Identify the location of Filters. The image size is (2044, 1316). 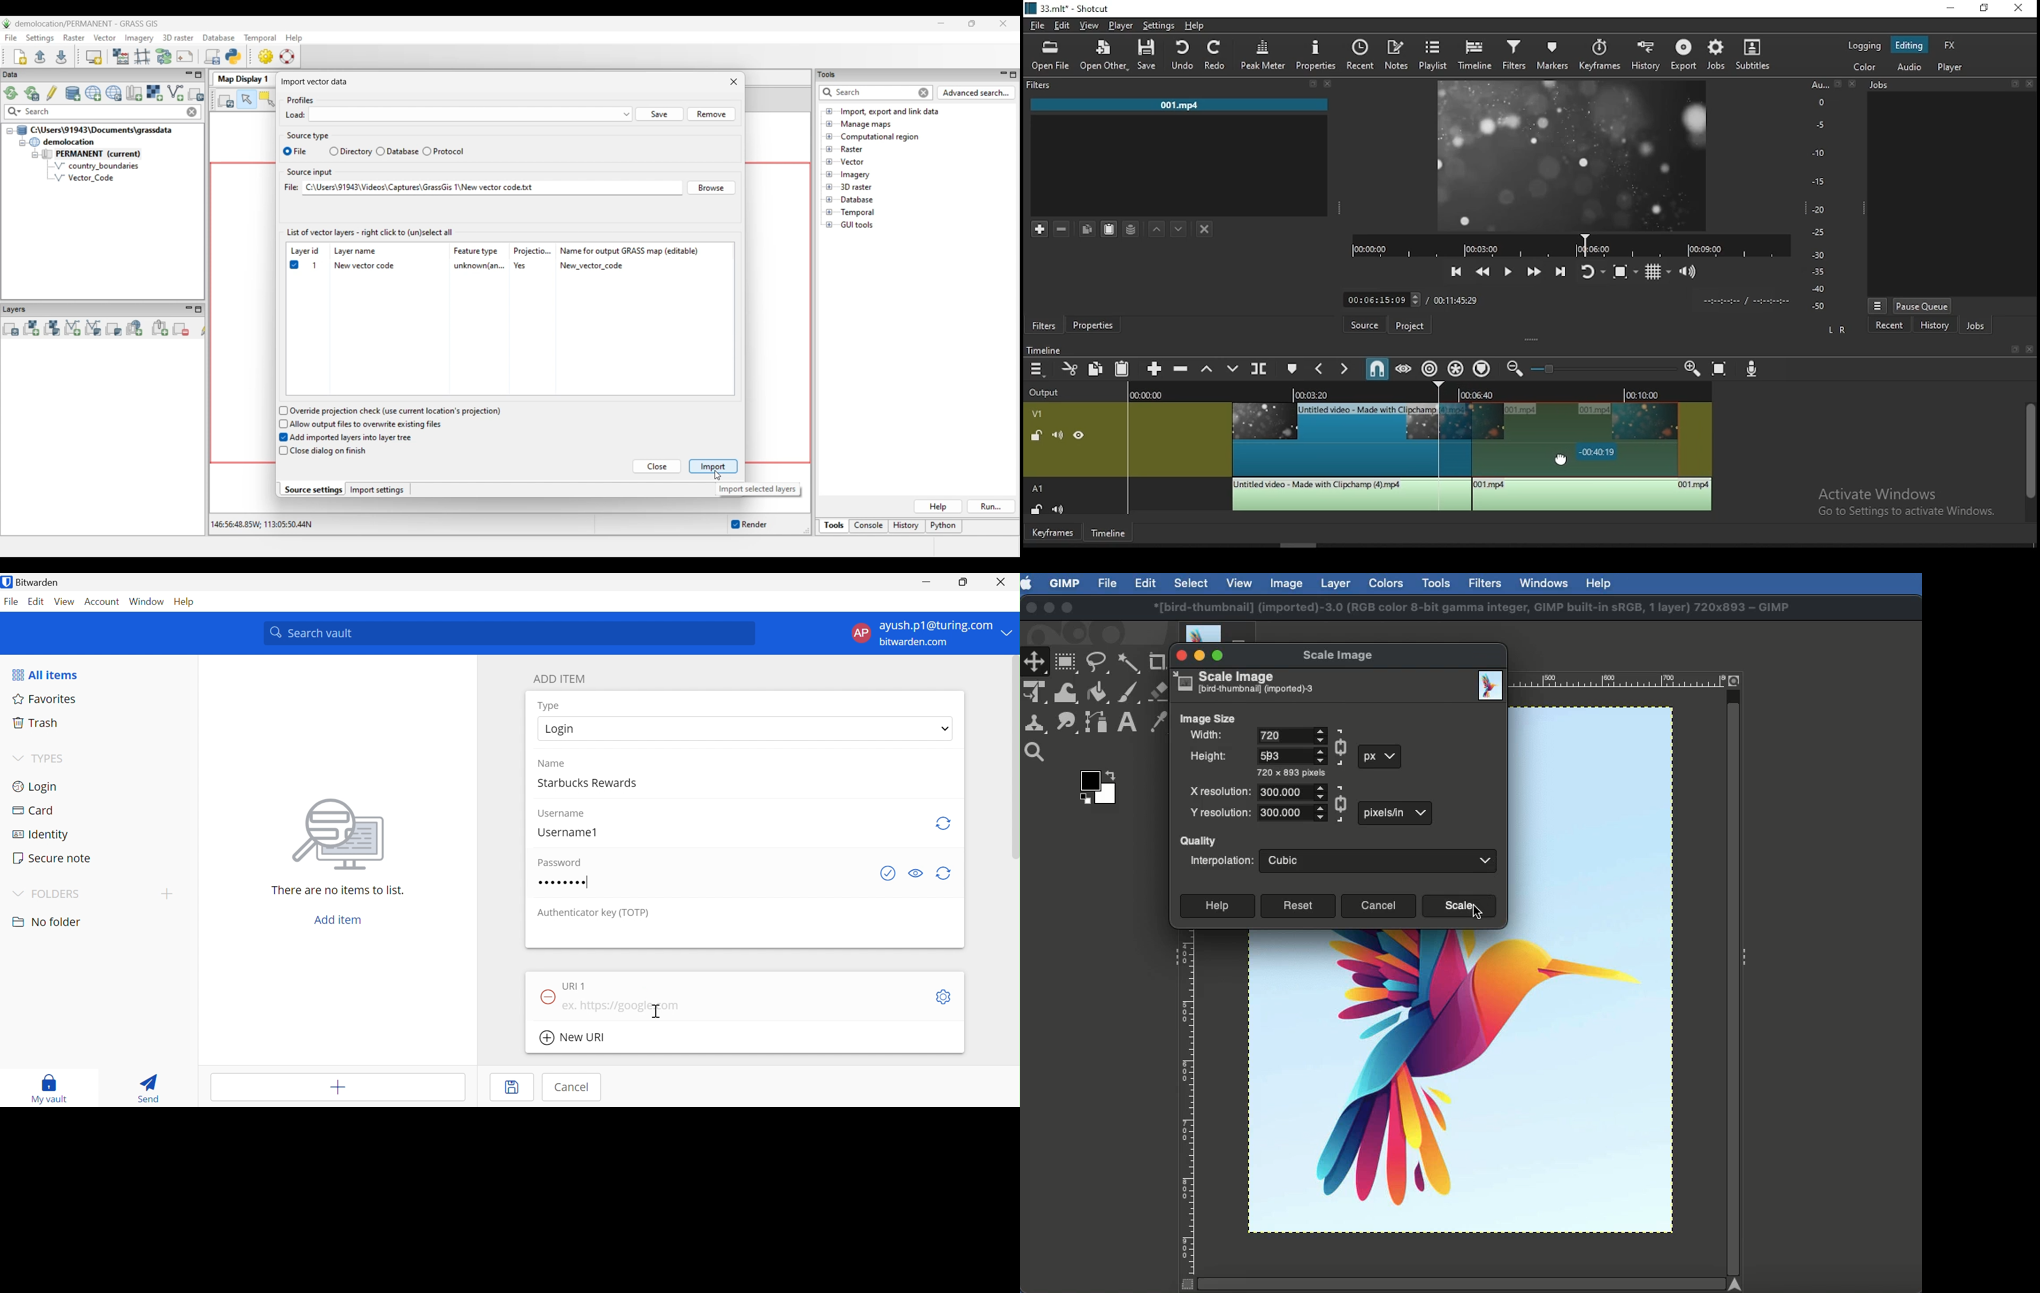
(1486, 584).